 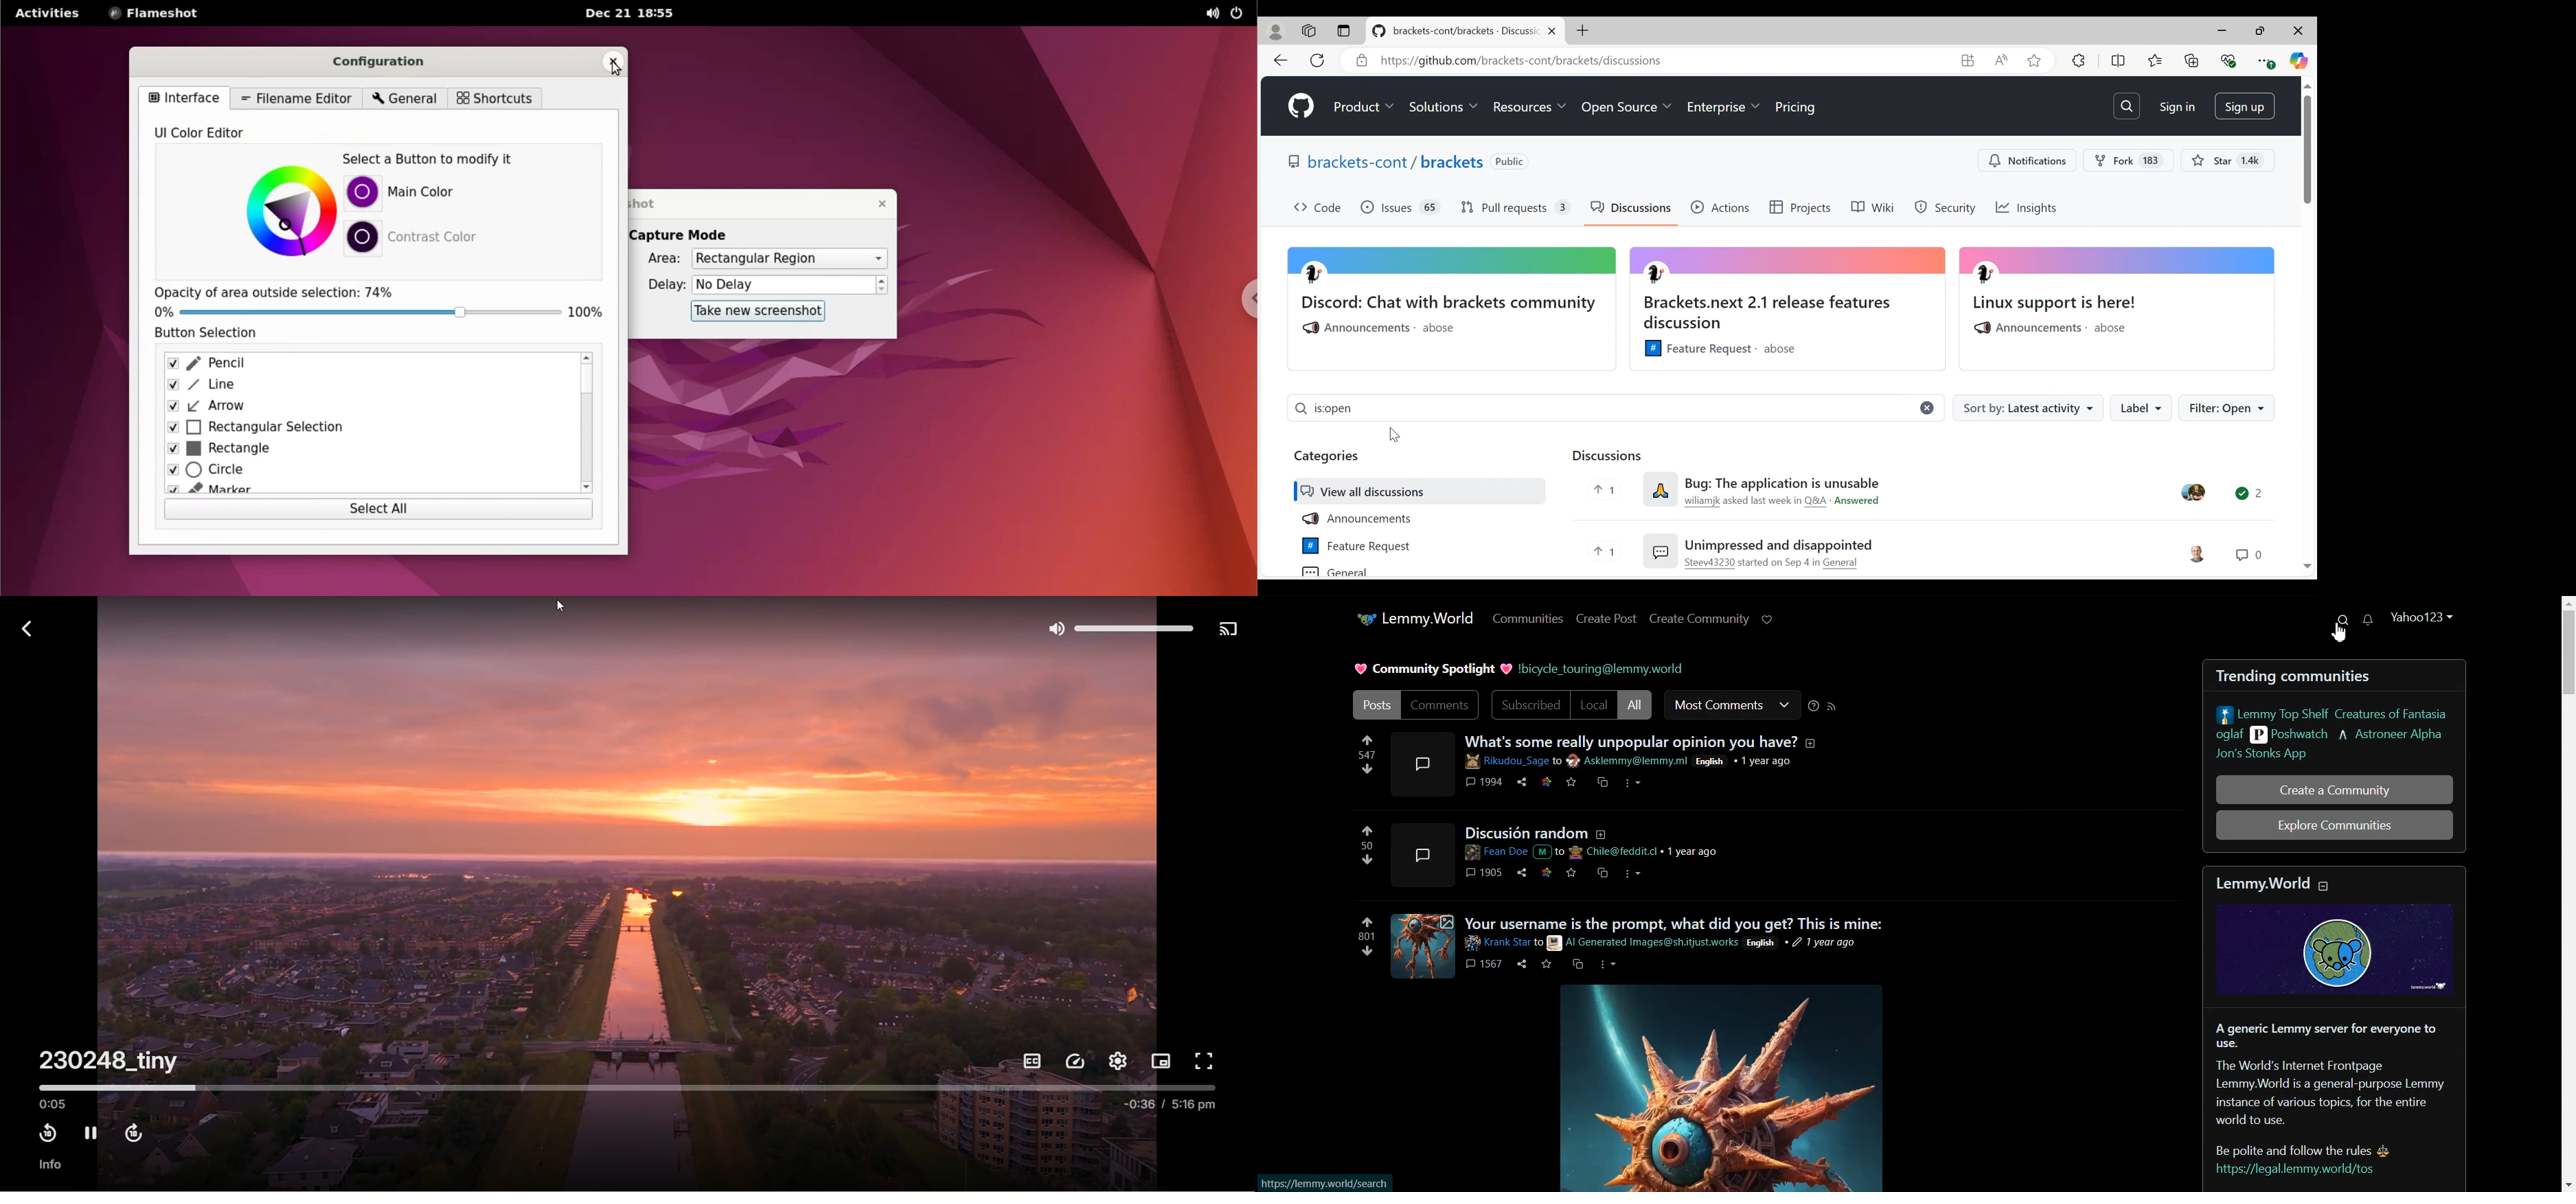 What do you see at coordinates (1452, 269) in the screenshot?
I see `Avatar` at bounding box center [1452, 269].